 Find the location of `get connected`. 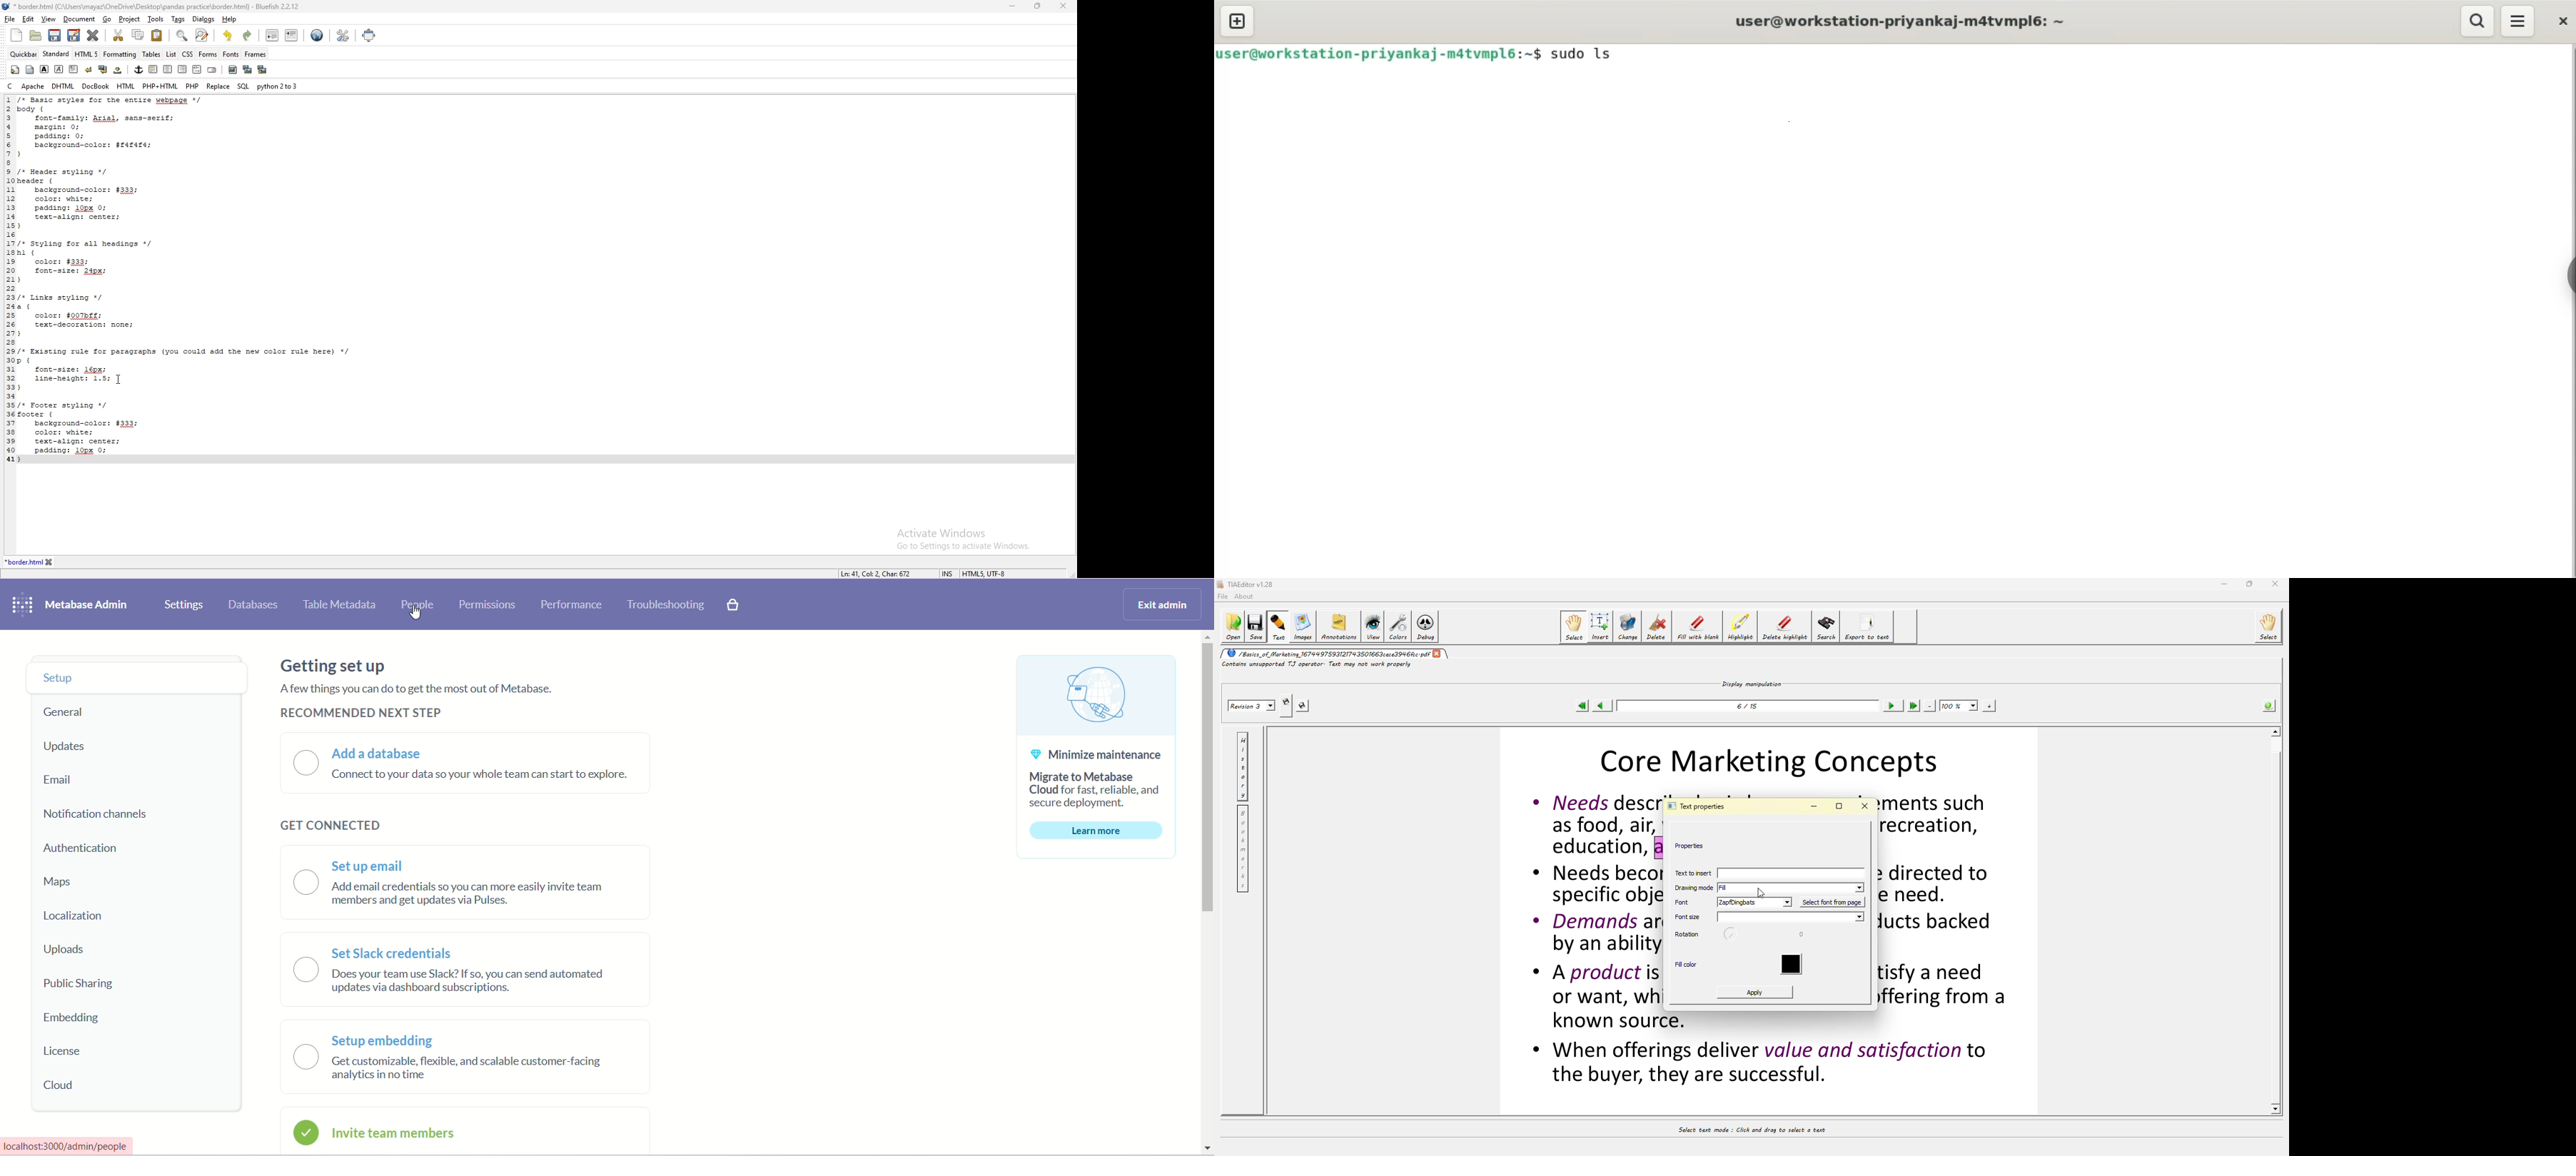

get connected is located at coordinates (335, 830).